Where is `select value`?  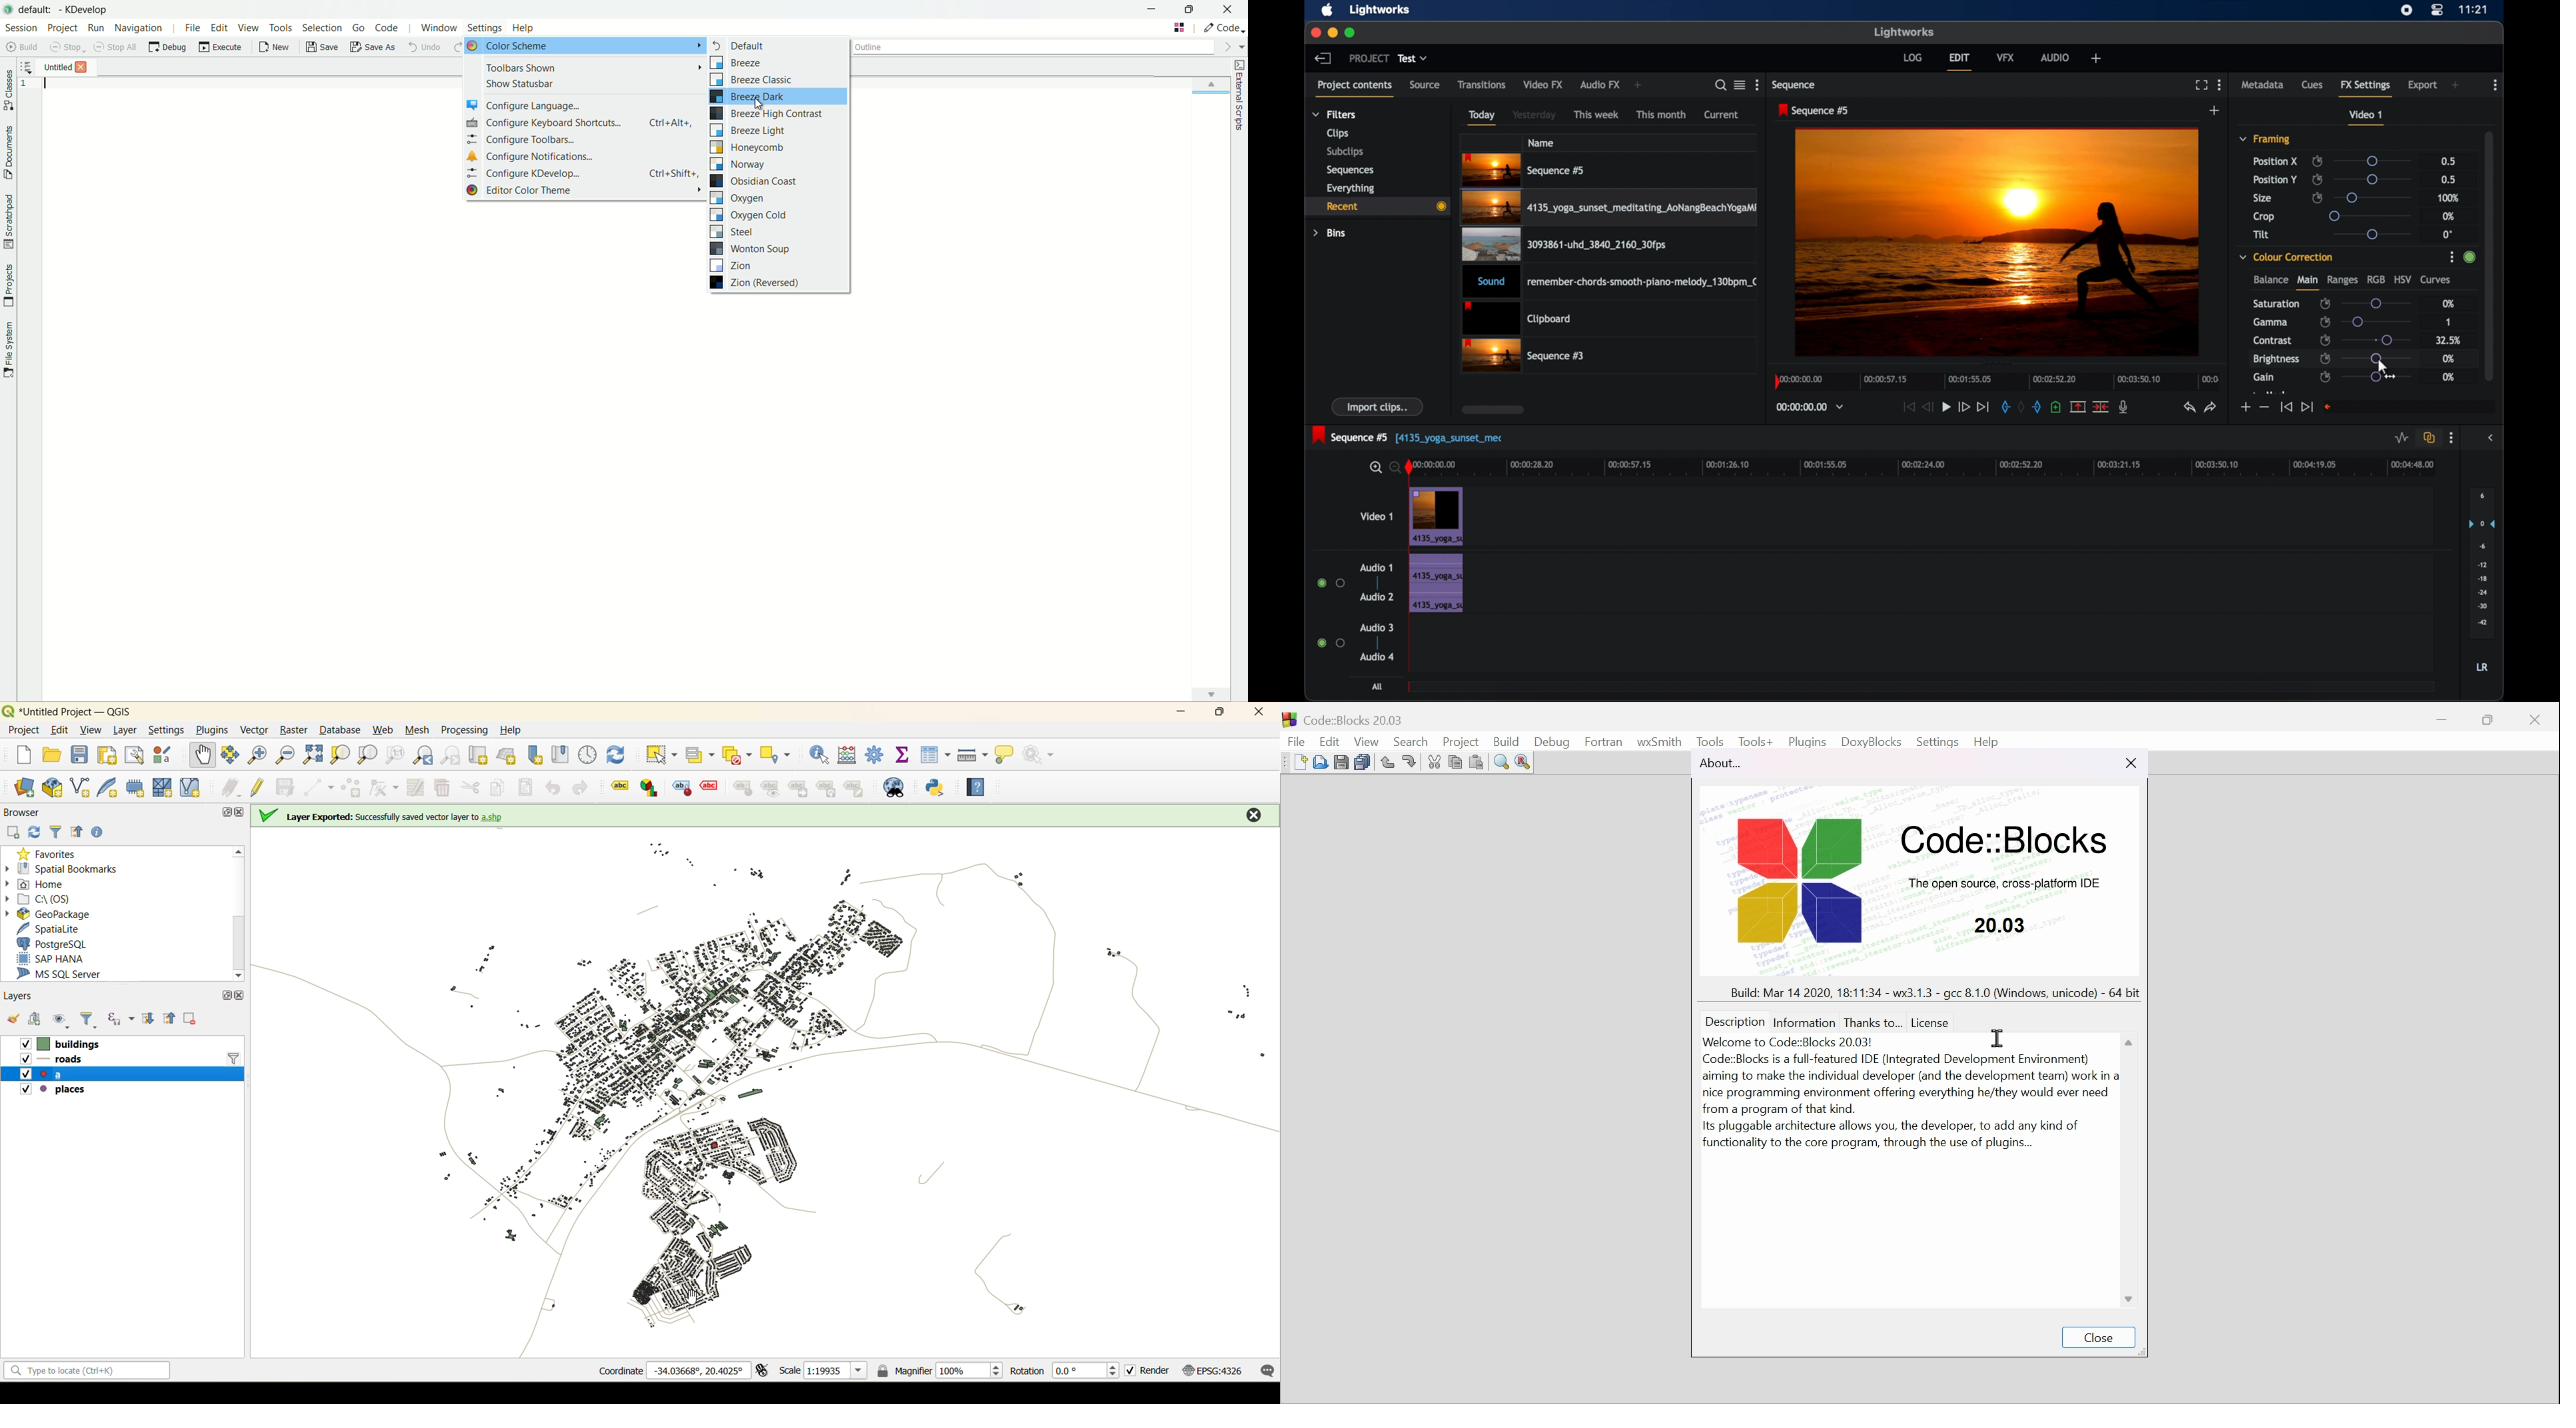
select value is located at coordinates (695, 754).